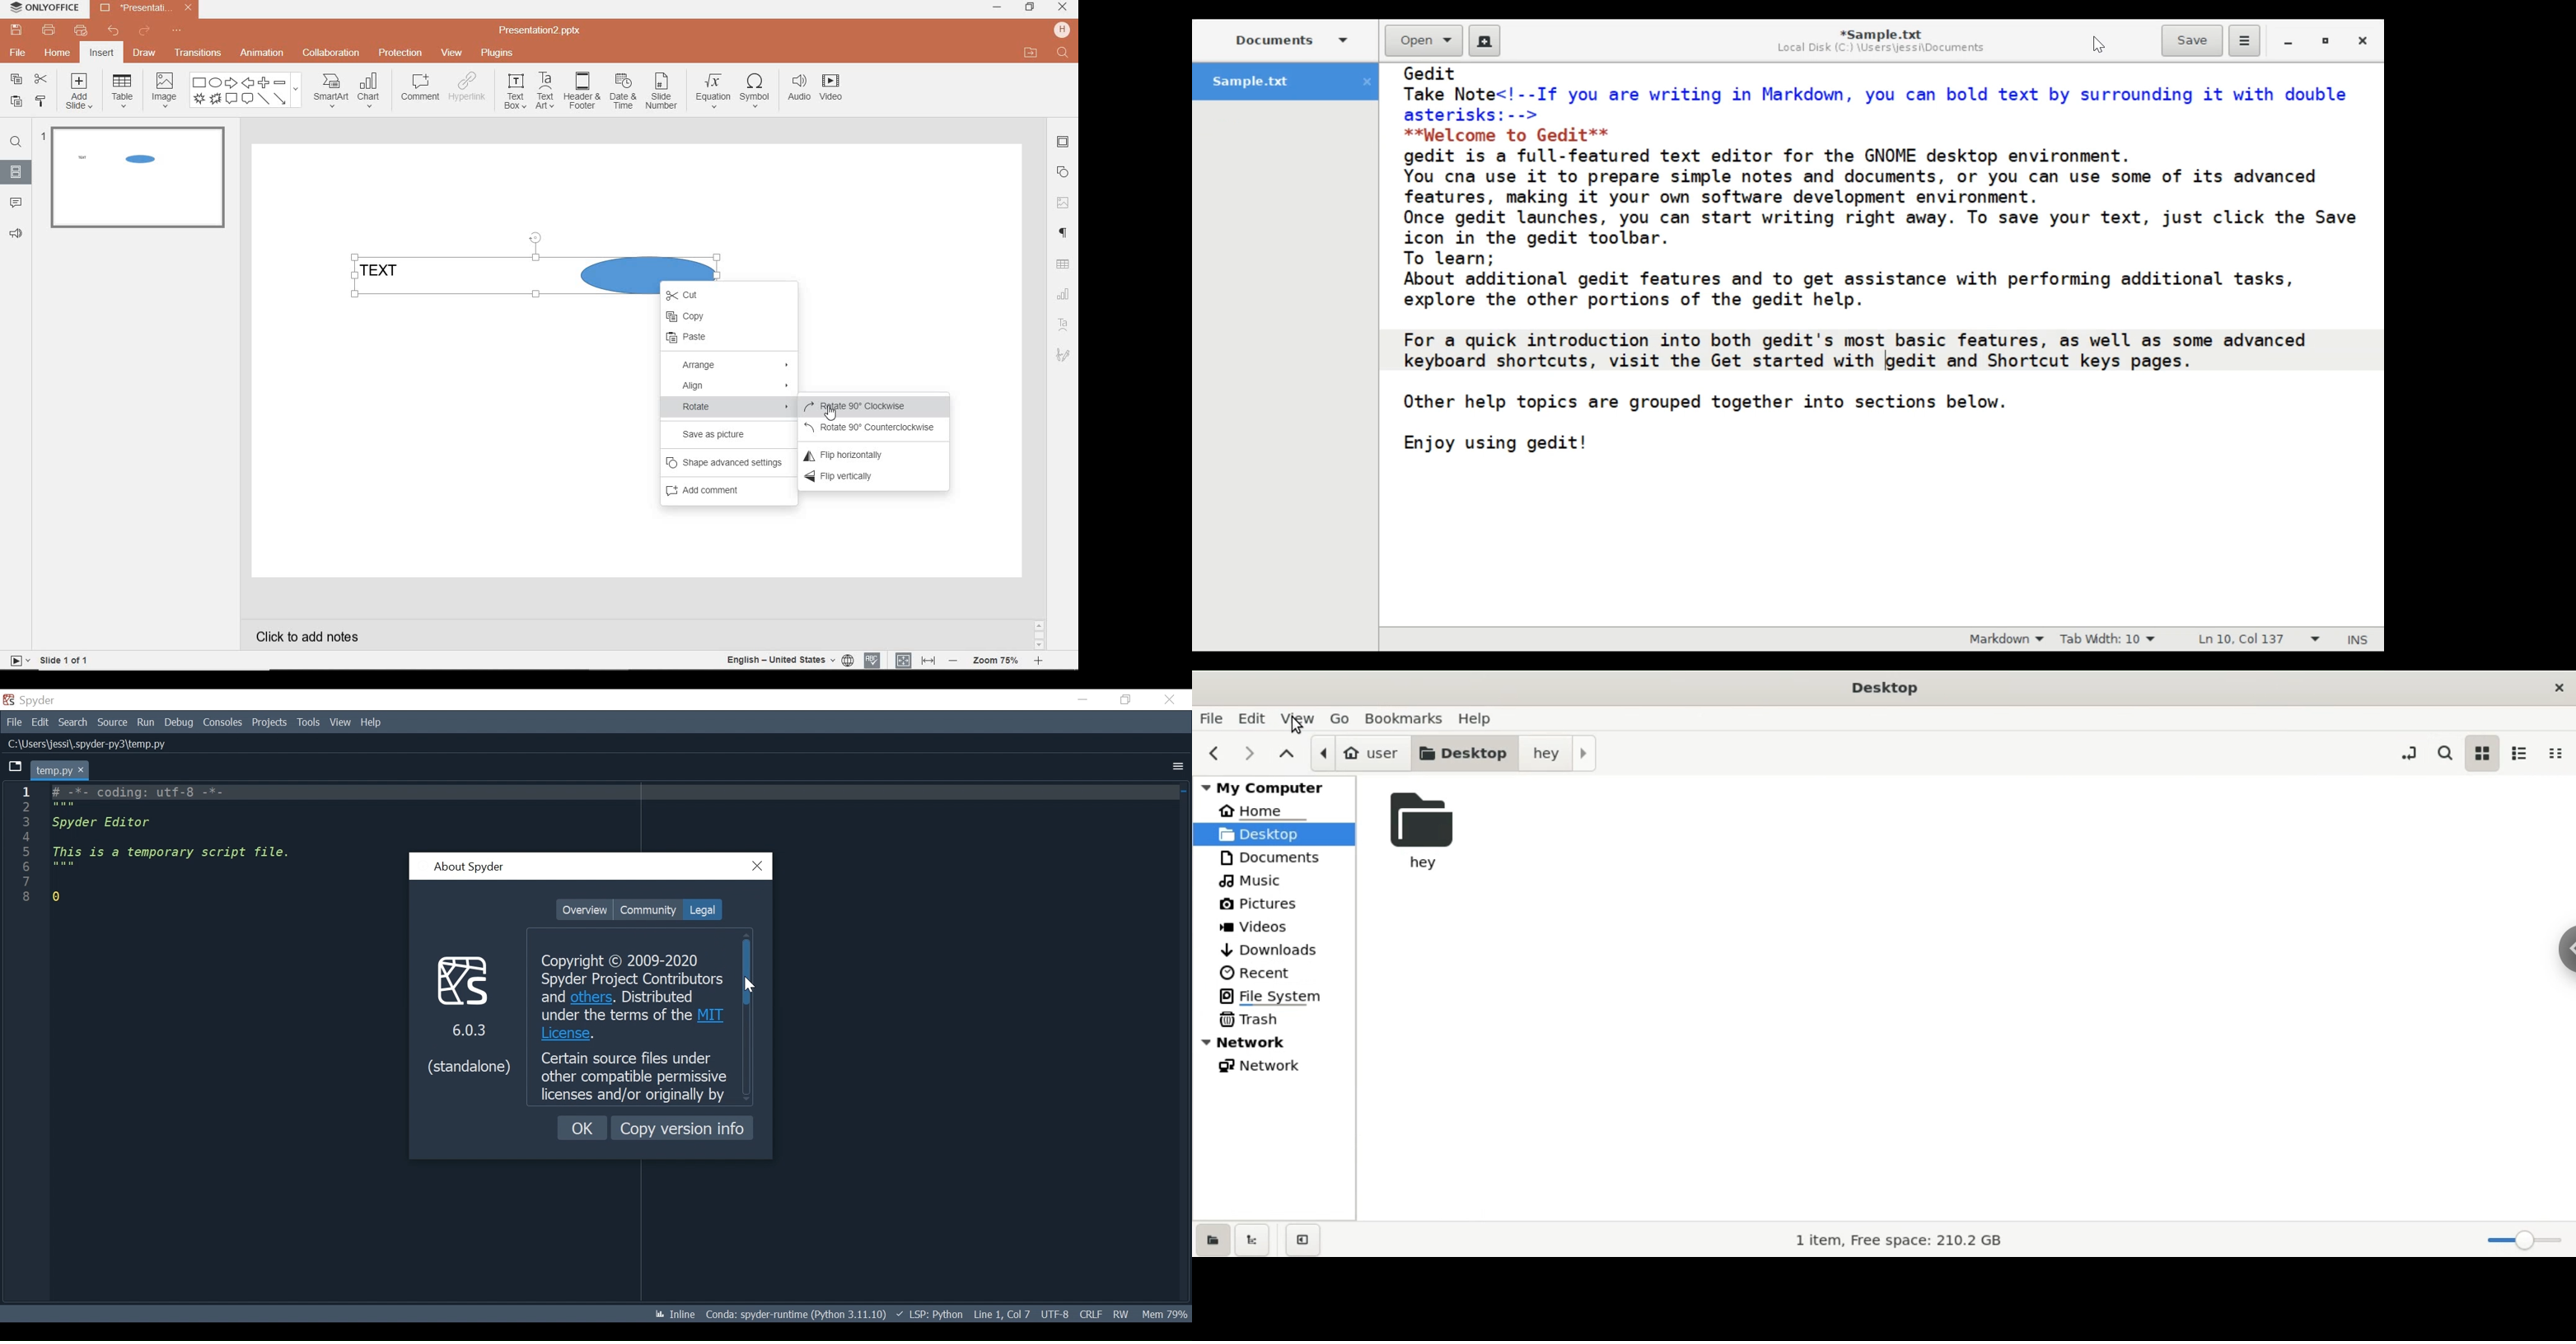  What do you see at coordinates (2364, 42) in the screenshot?
I see `Close` at bounding box center [2364, 42].